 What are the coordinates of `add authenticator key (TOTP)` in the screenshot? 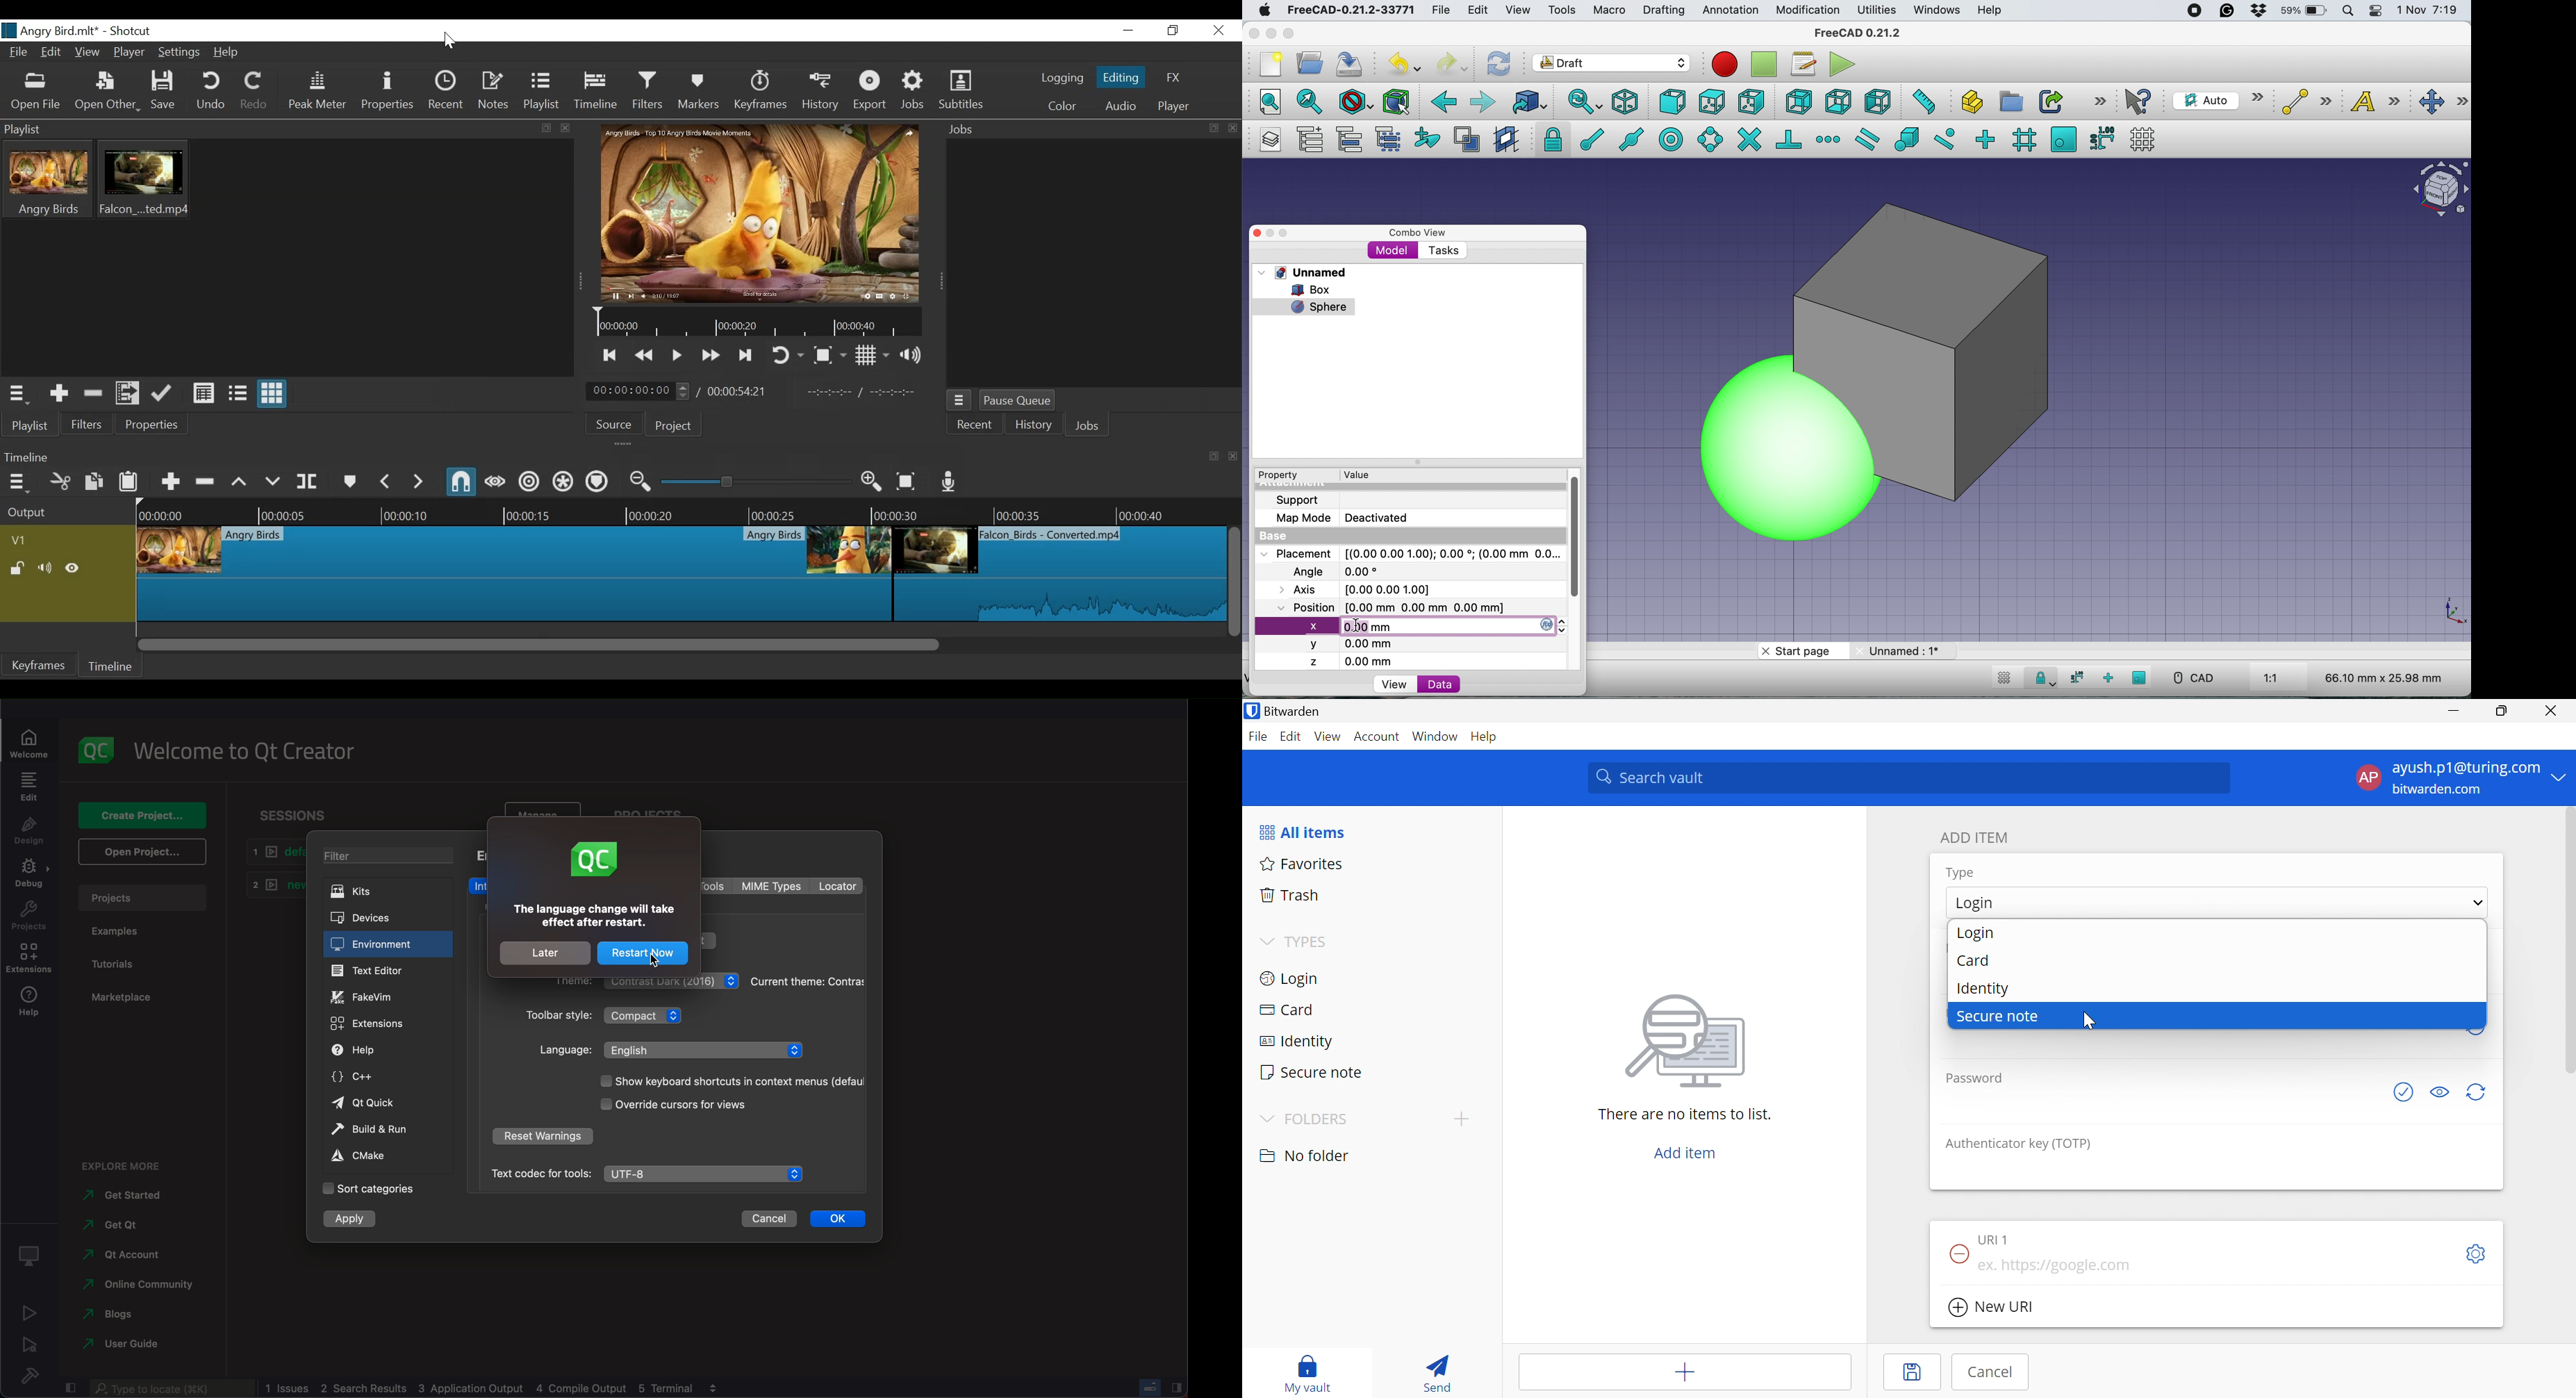 It's located at (2218, 1170).